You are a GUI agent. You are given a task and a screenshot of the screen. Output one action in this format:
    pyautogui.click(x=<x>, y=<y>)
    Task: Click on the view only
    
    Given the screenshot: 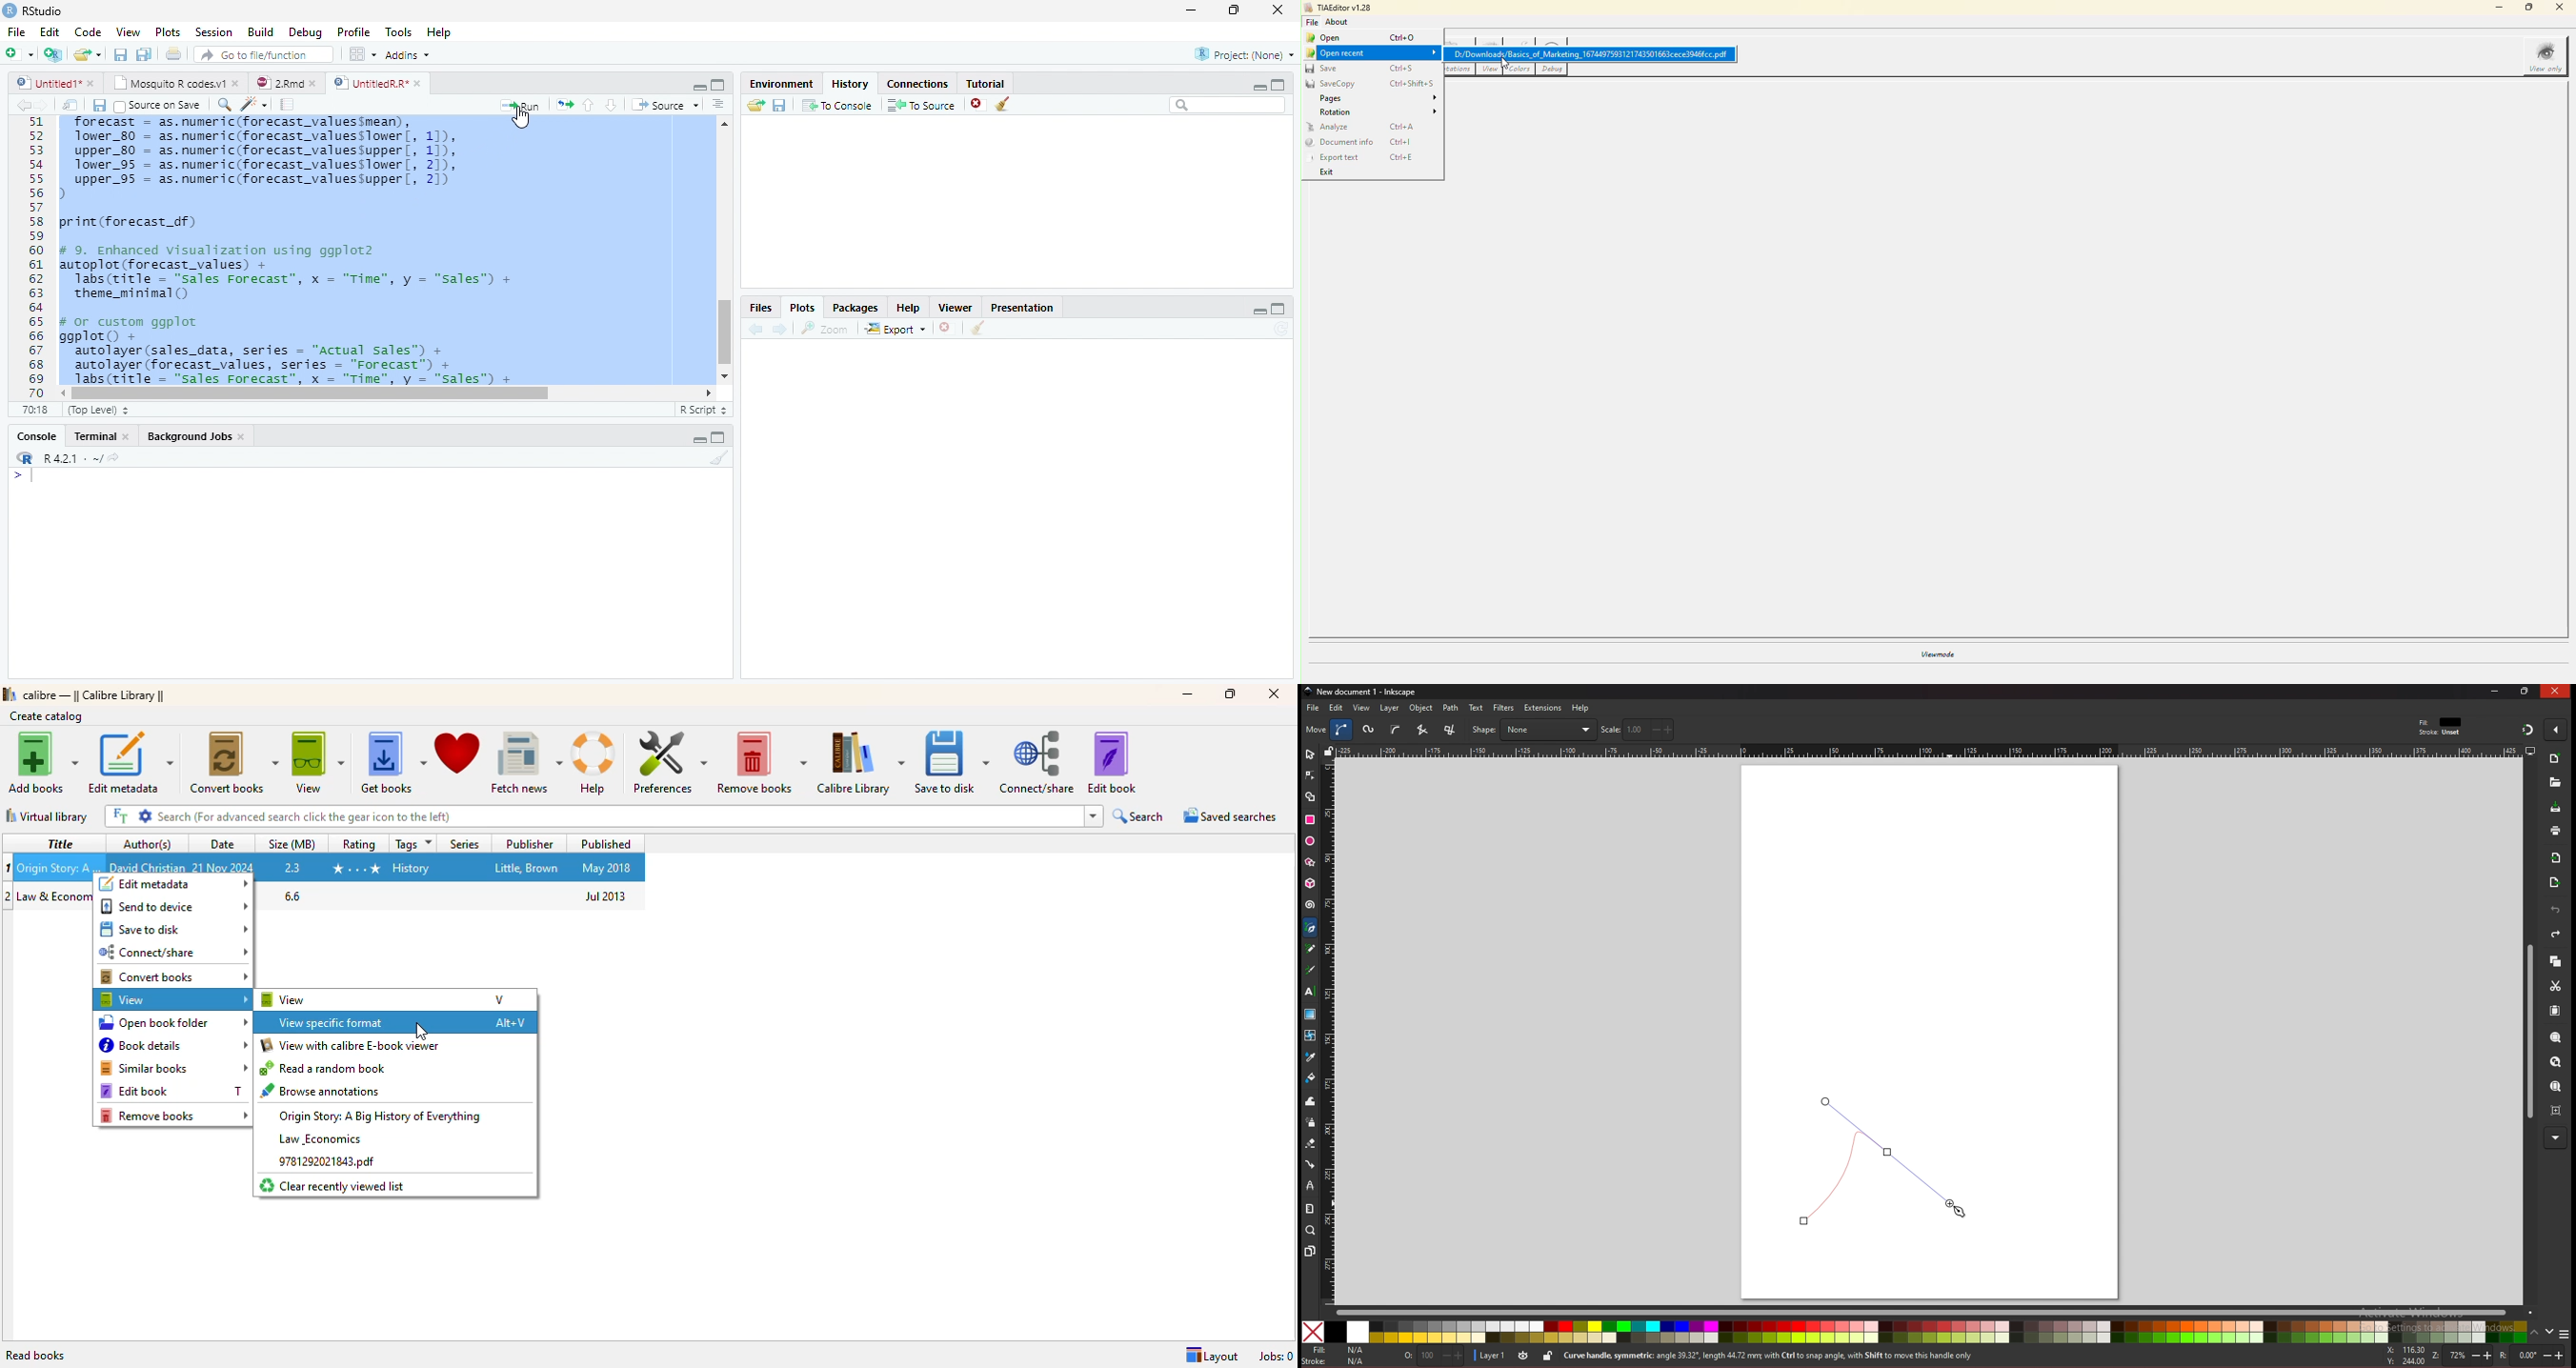 What is the action you would take?
    pyautogui.click(x=2543, y=55)
    